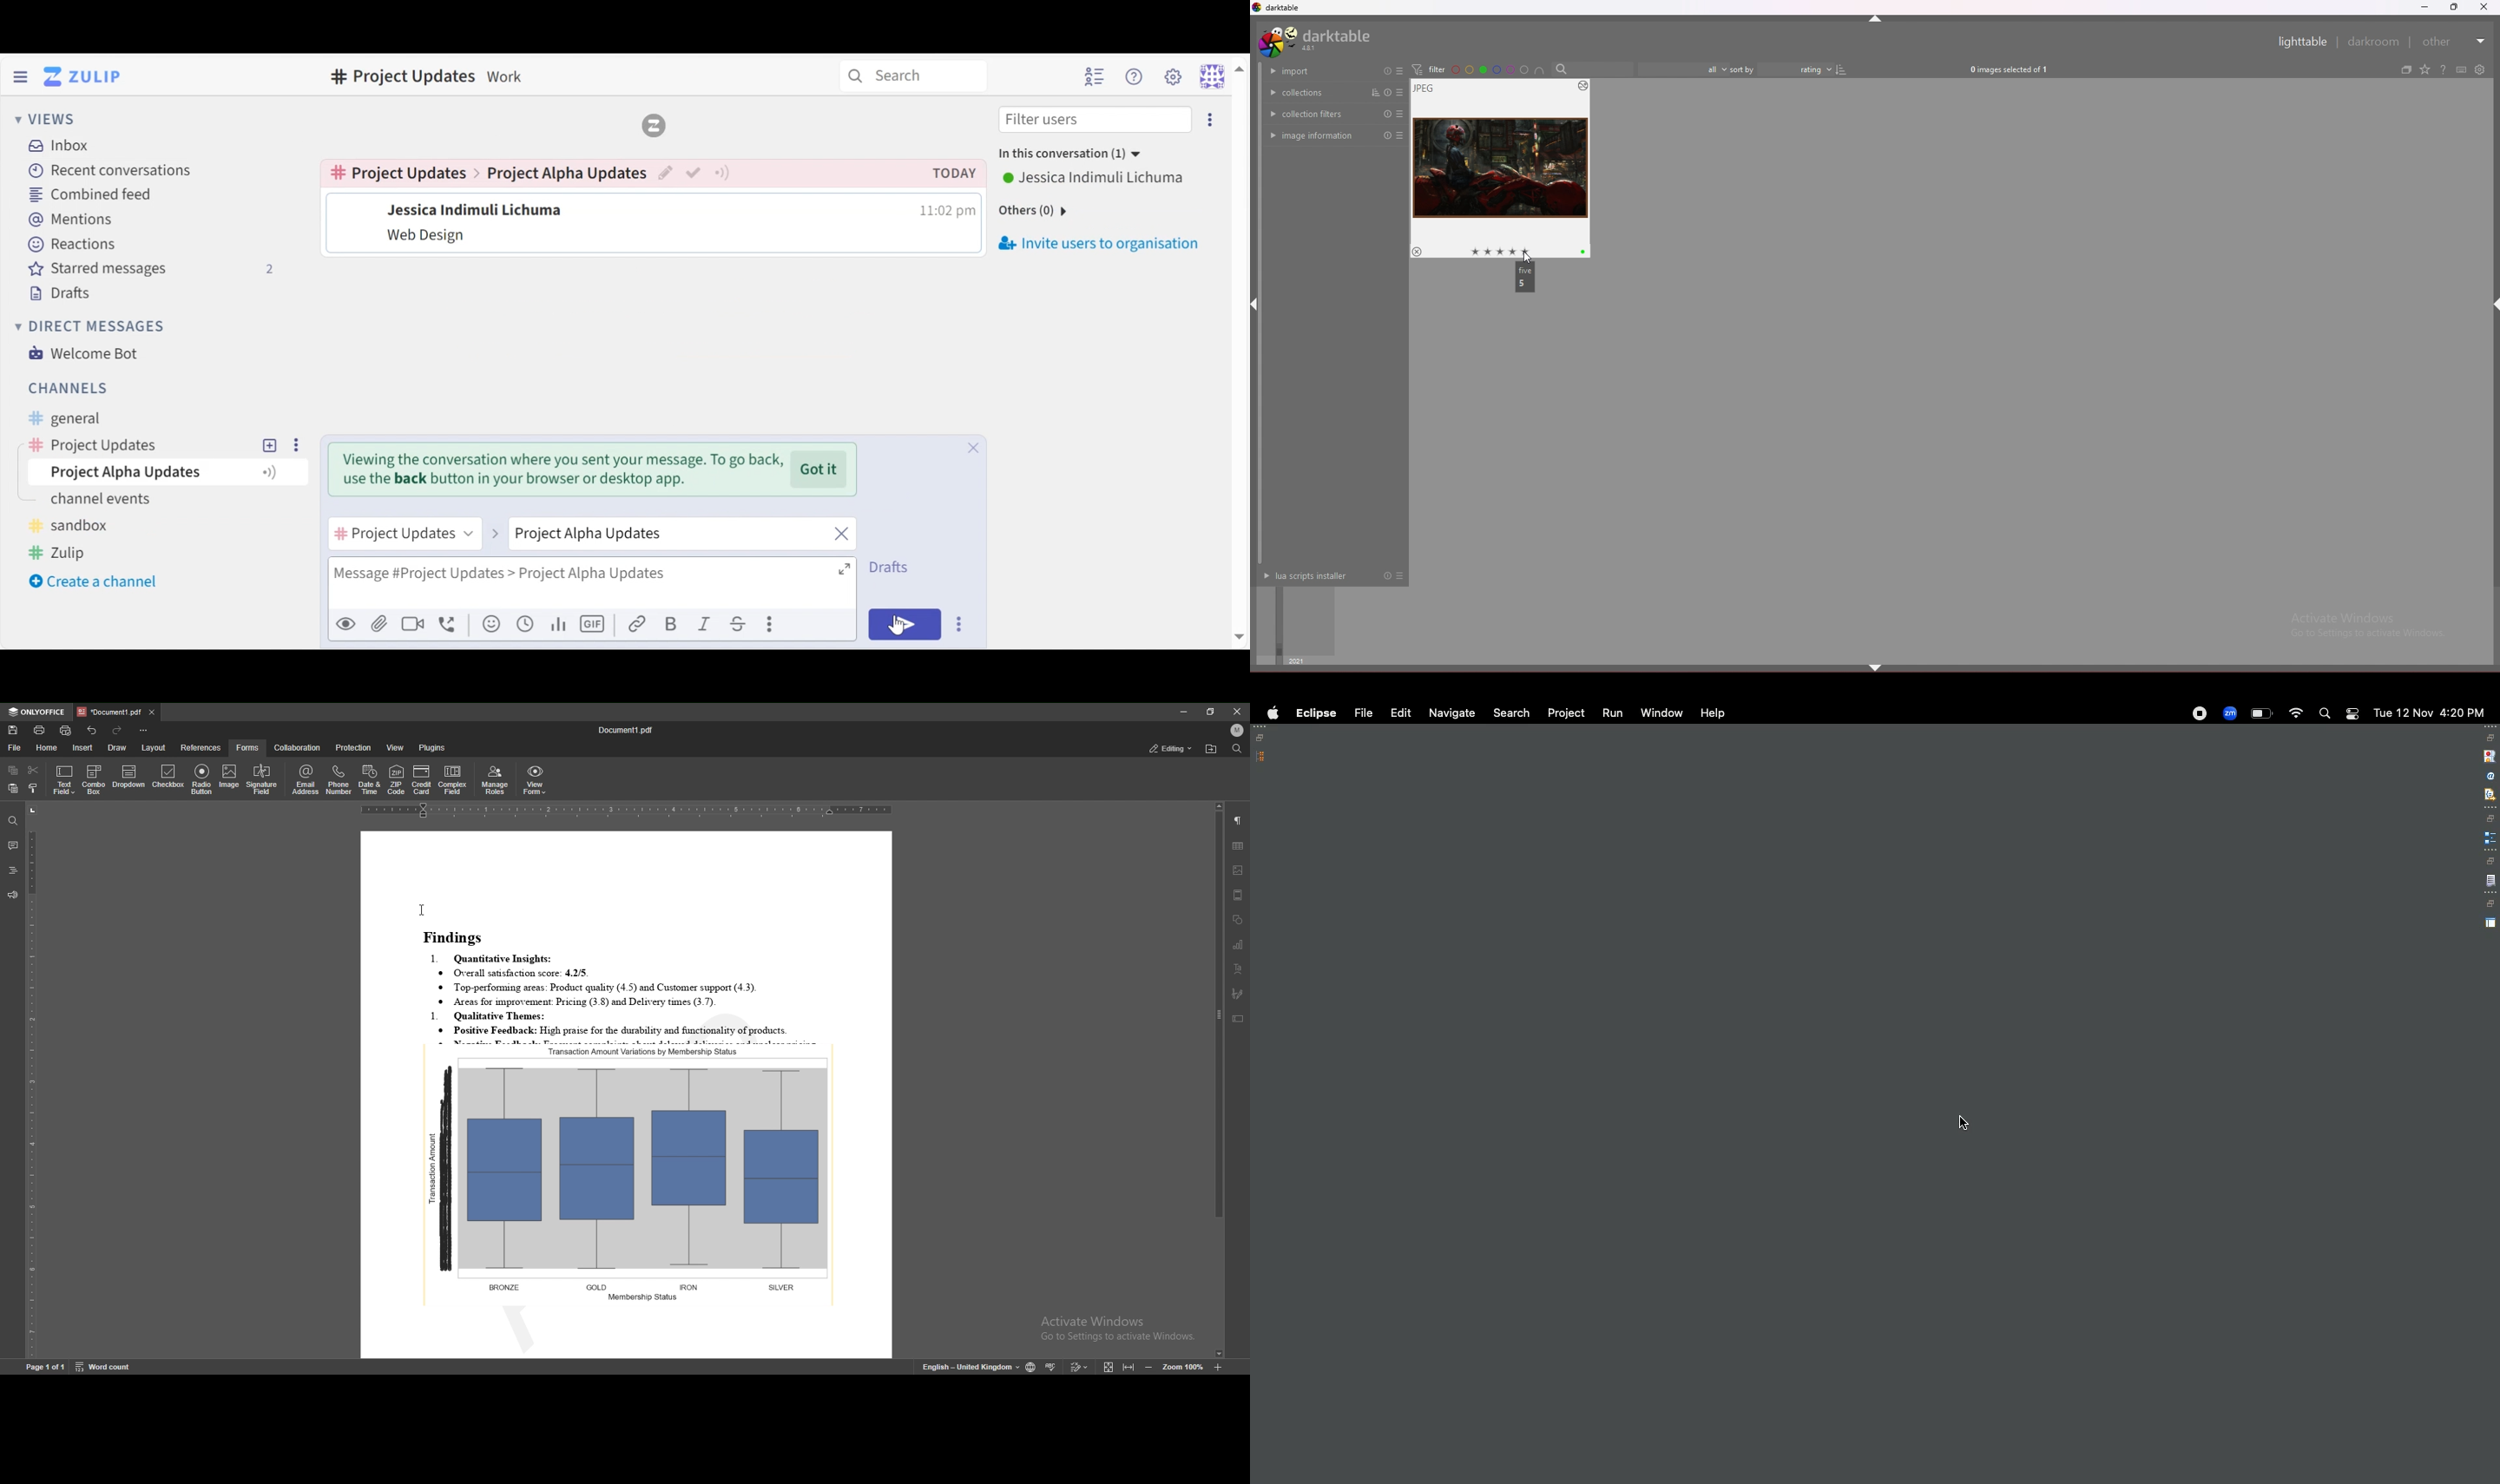 The width and height of the screenshot is (2520, 1484). Describe the element at coordinates (69, 523) in the screenshot. I see `Sandbox Channel` at that location.